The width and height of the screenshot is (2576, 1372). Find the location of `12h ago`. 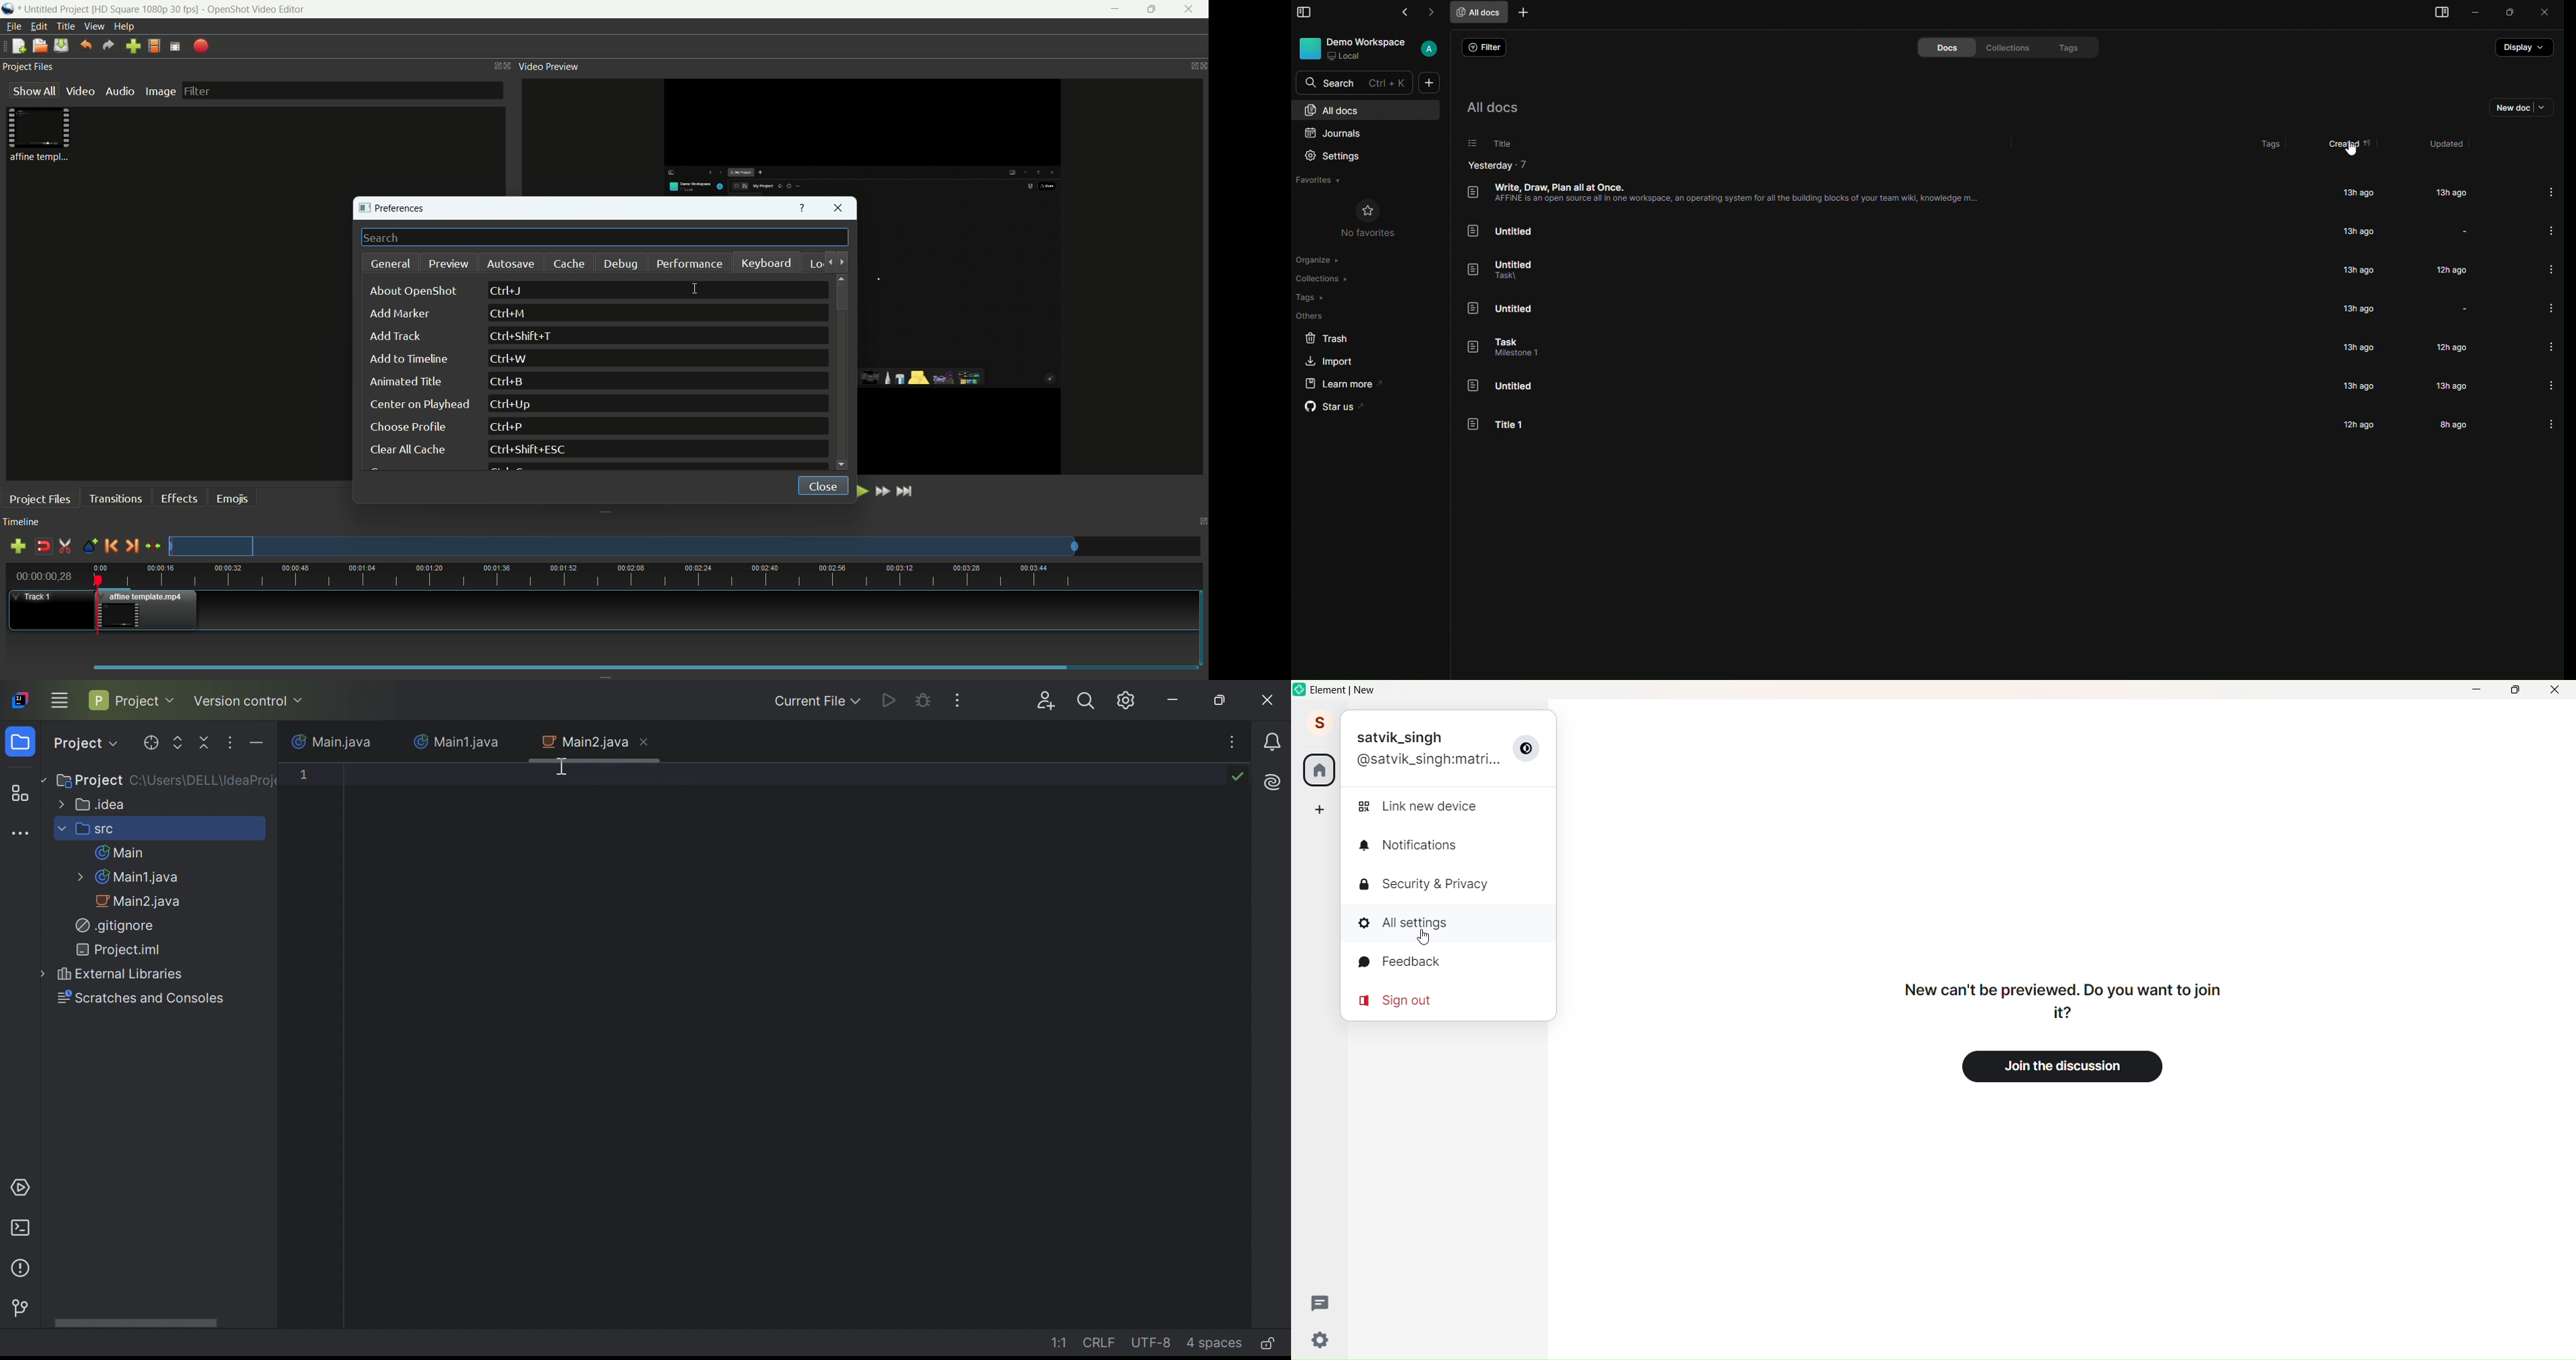

12h ago is located at coordinates (2360, 421).